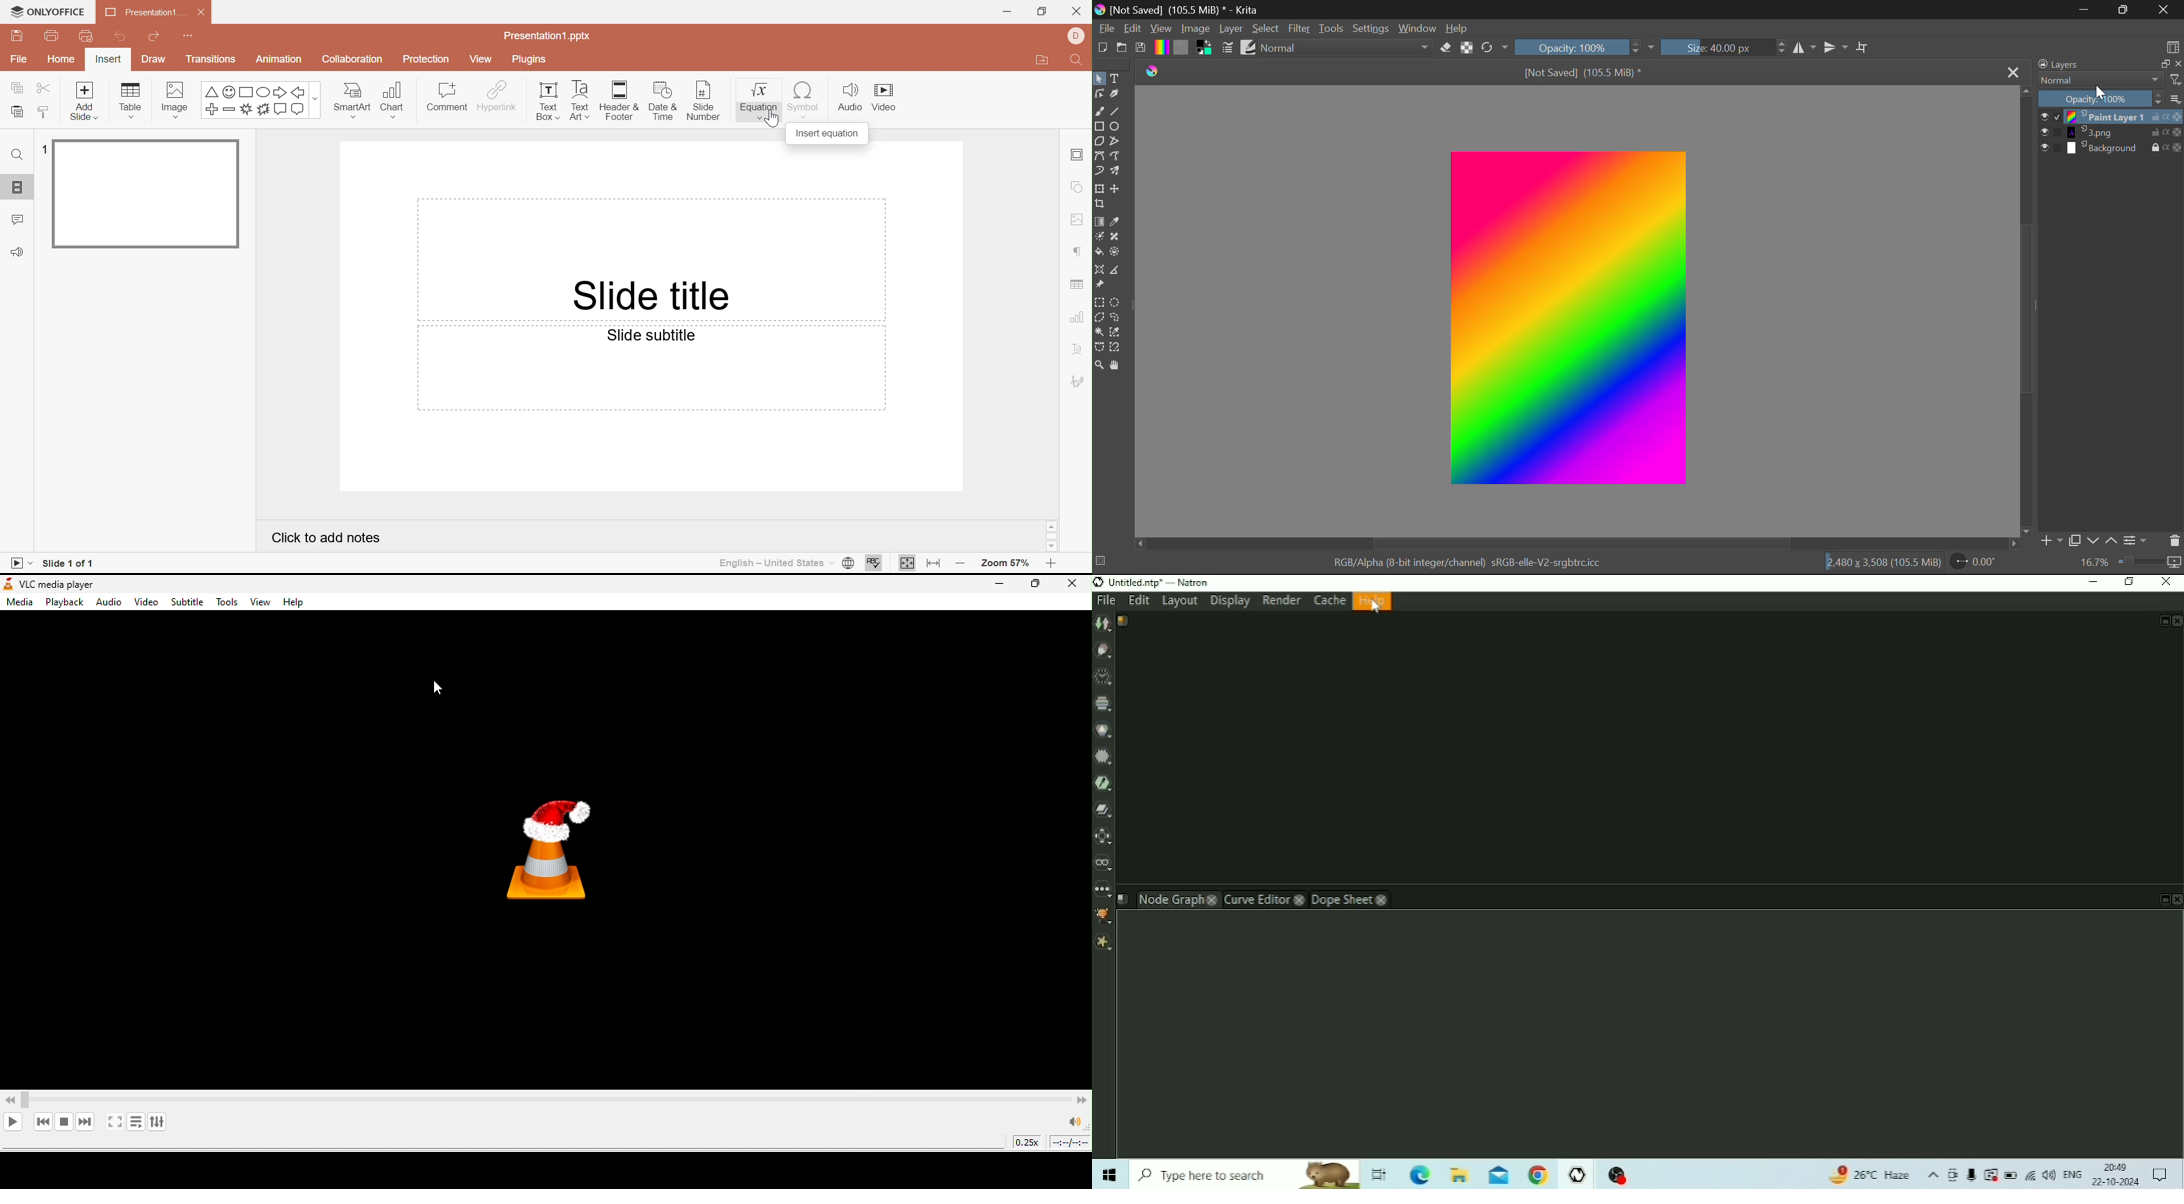 This screenshot has width=2184, height=1204. I want to click on Text Box, so click(548, 102).